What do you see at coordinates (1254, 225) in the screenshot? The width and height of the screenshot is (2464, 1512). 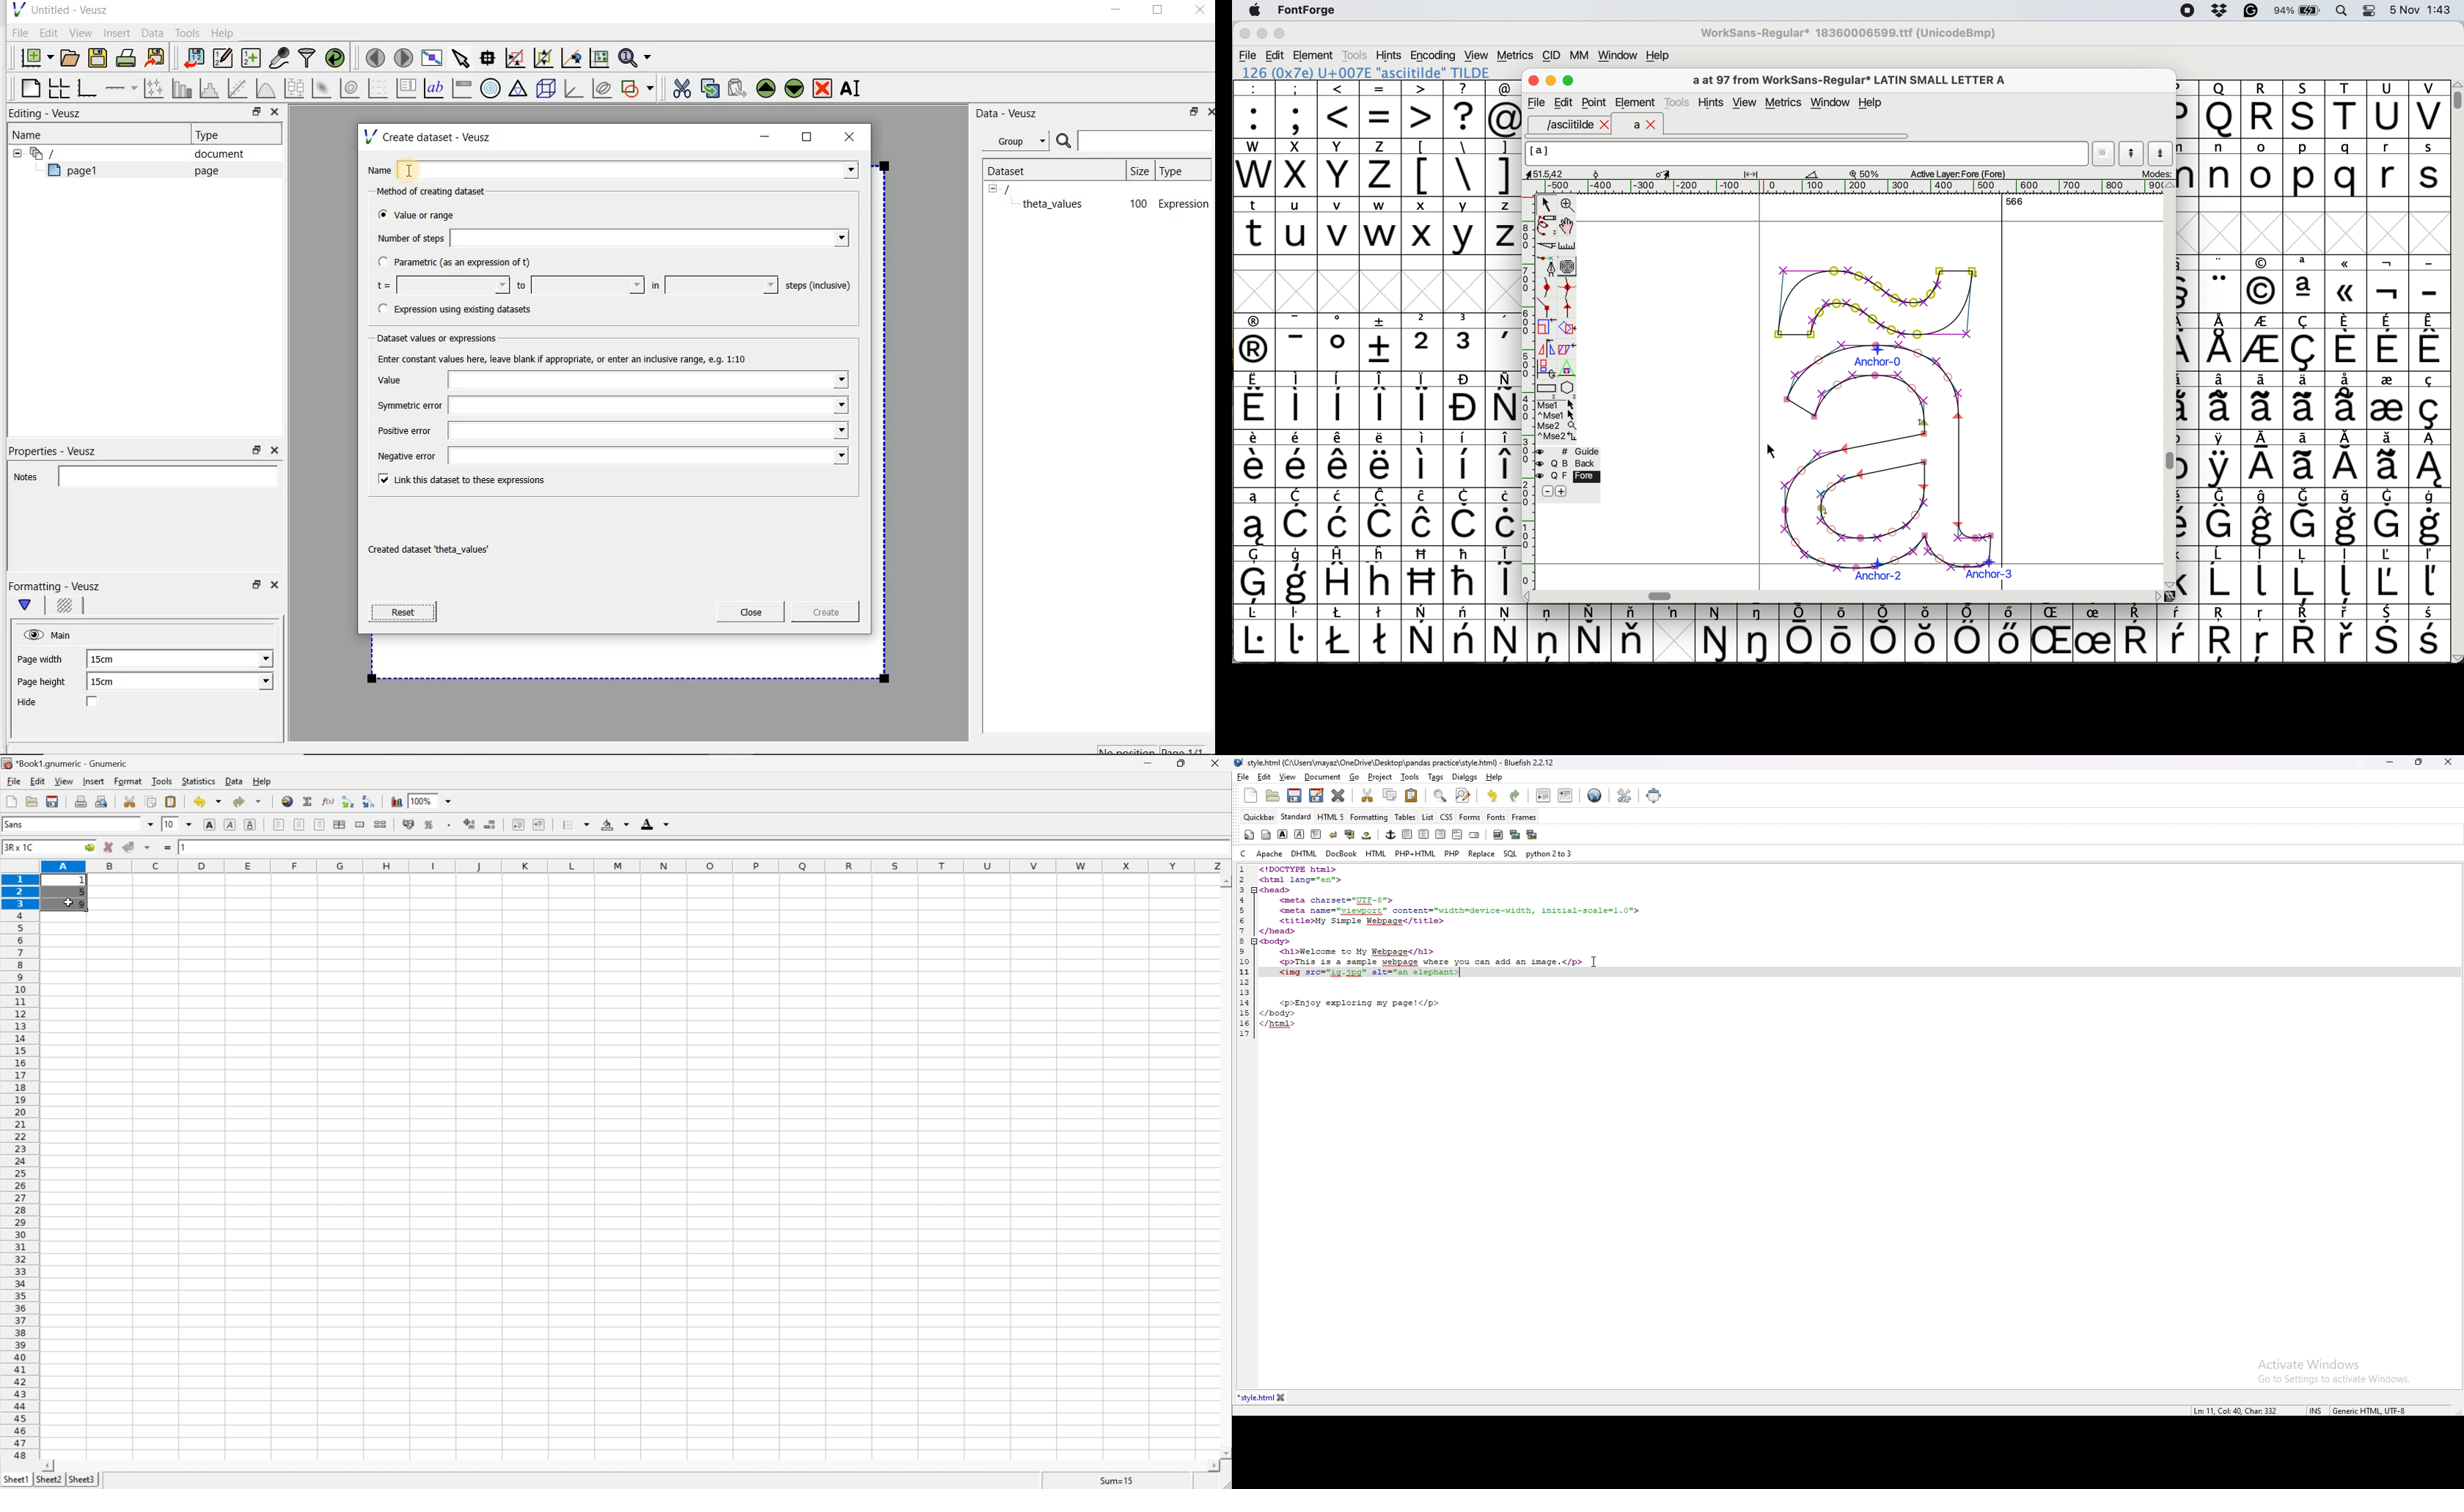 I see `t` at bounding box center [1254, 225].